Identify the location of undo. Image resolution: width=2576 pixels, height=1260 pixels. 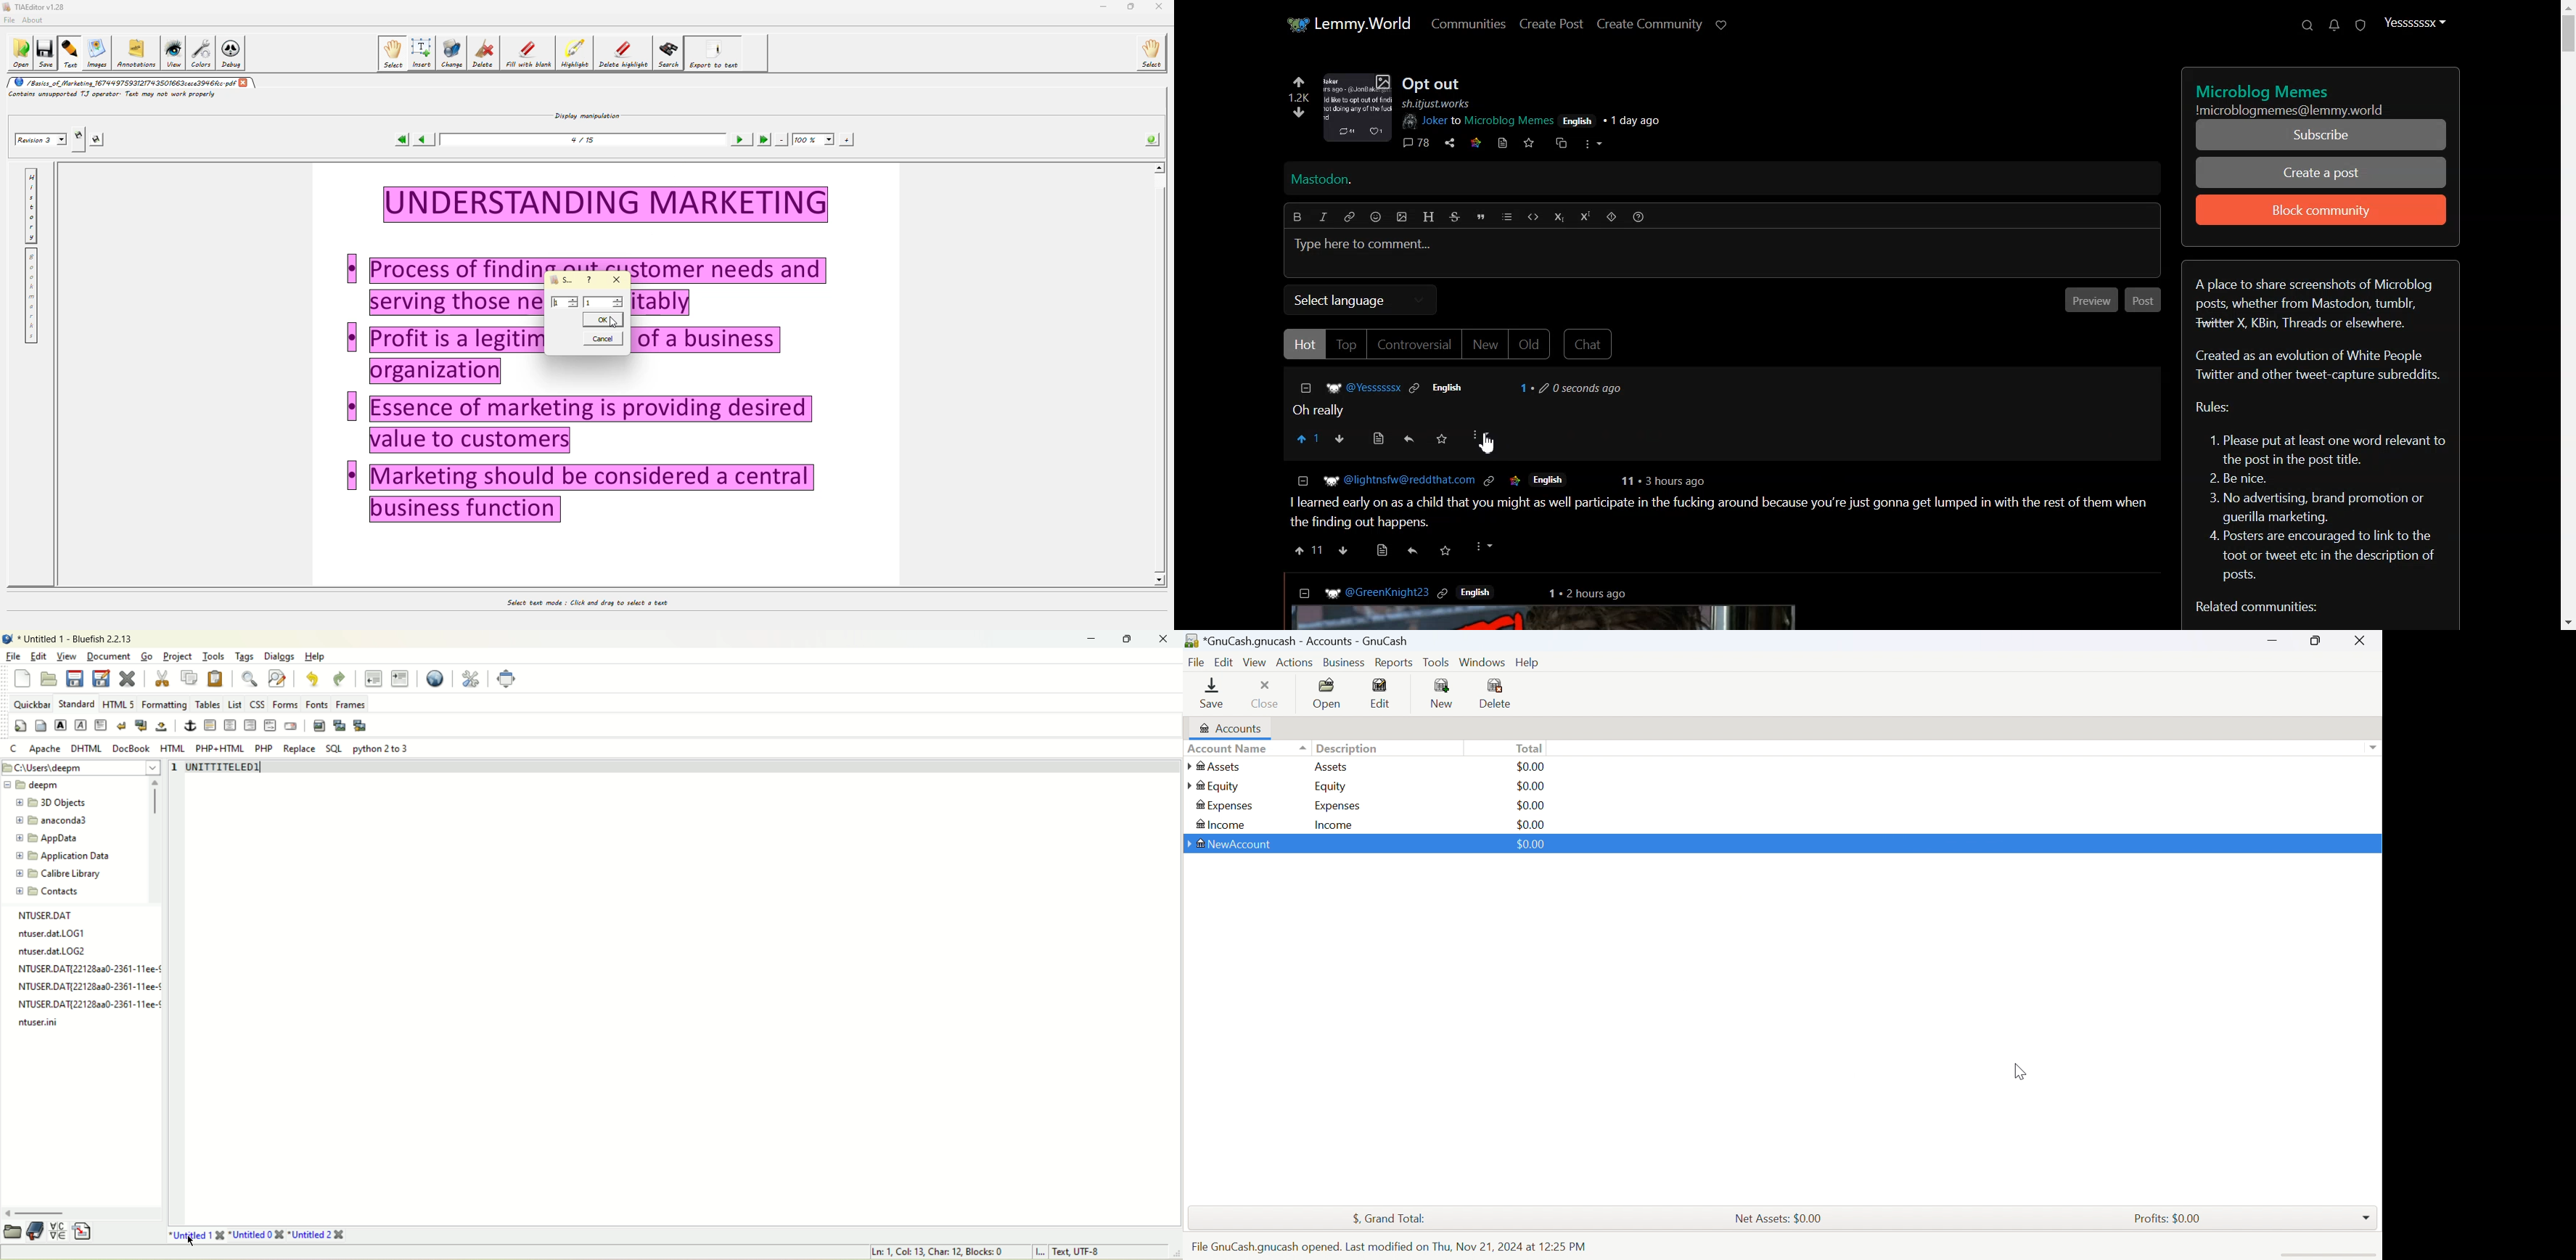
(313, 677).